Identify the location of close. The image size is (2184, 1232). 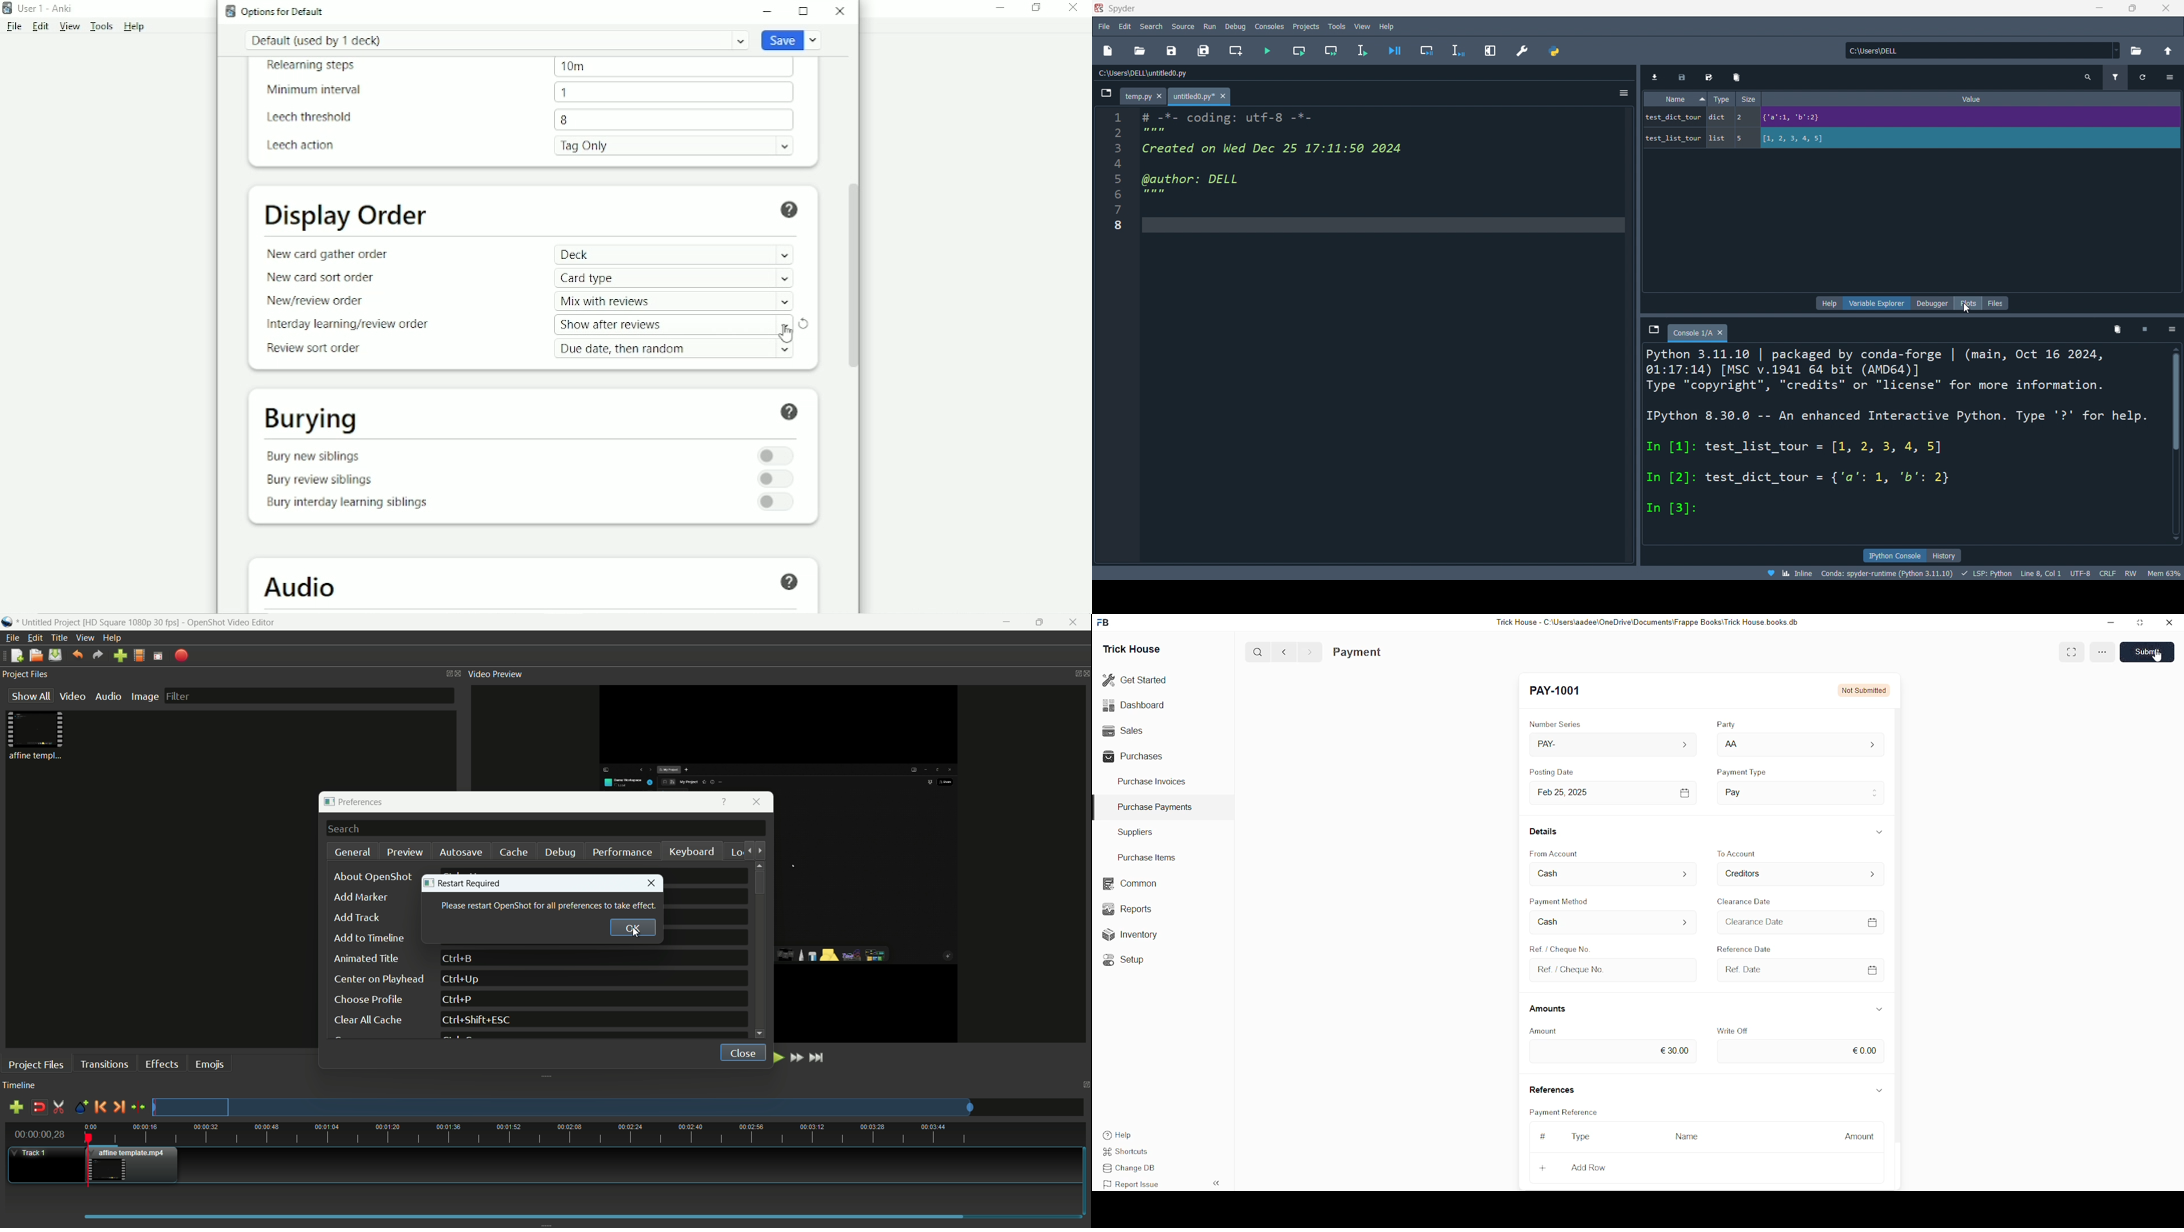
(740, 1051).